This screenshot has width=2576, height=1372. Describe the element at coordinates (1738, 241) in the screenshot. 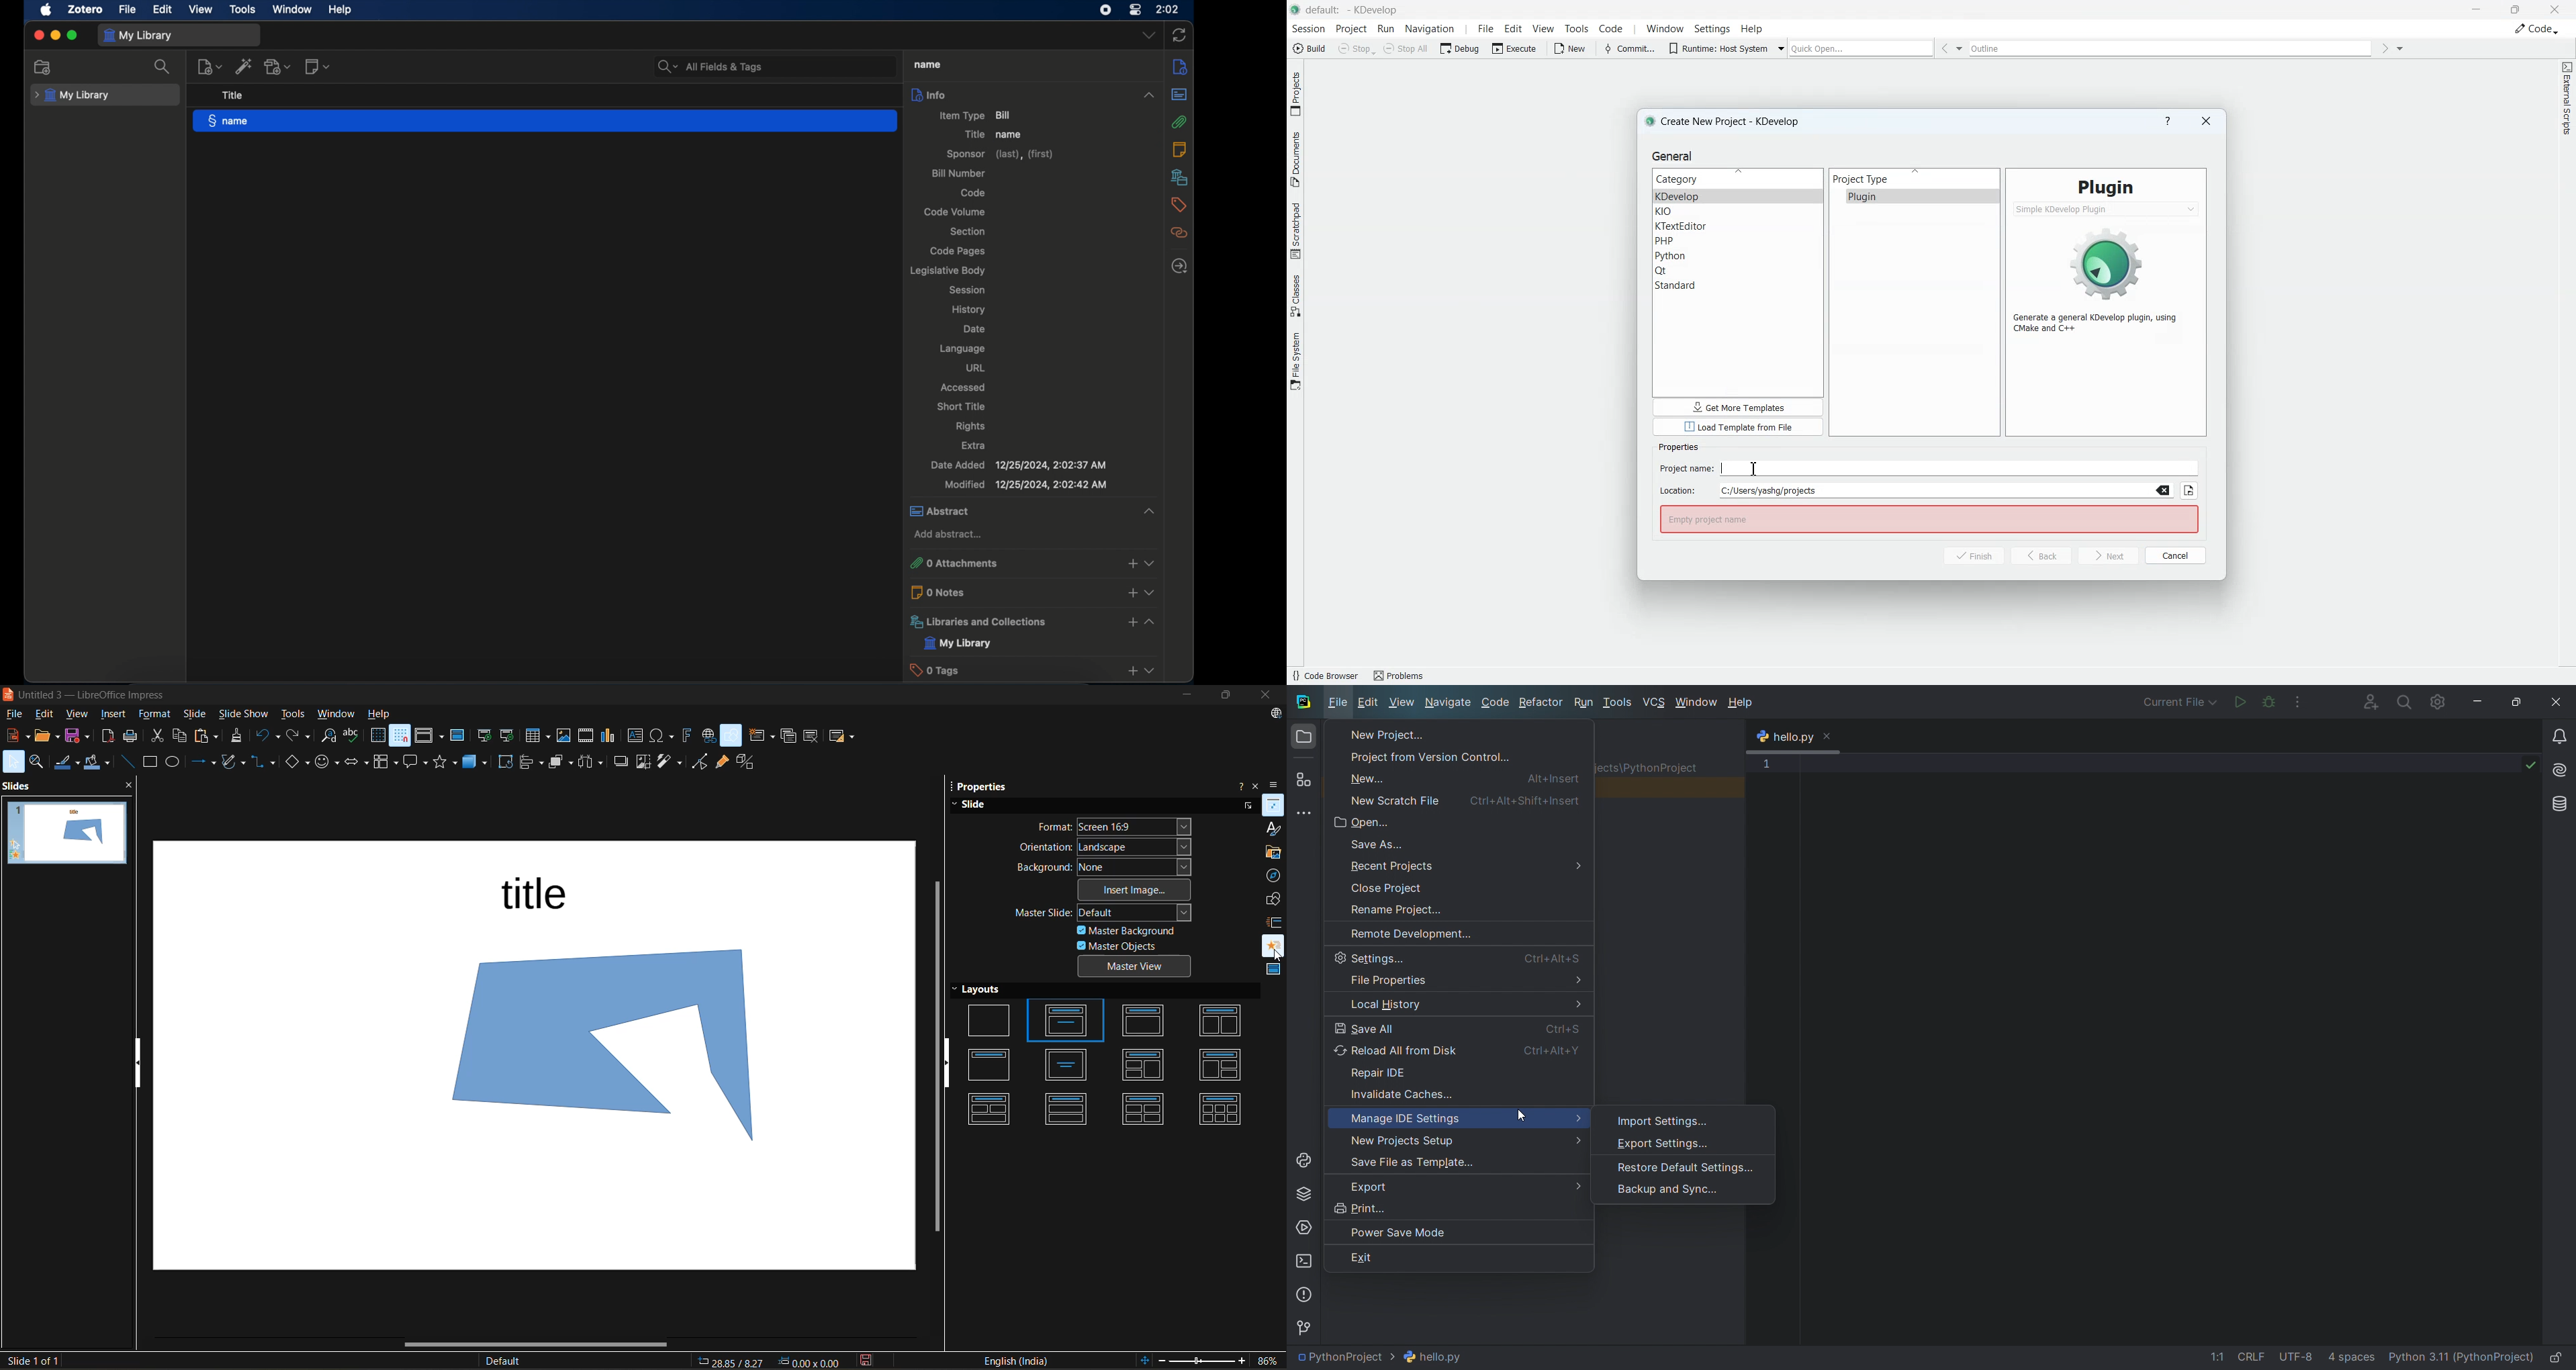

I see `PHP` at that location.